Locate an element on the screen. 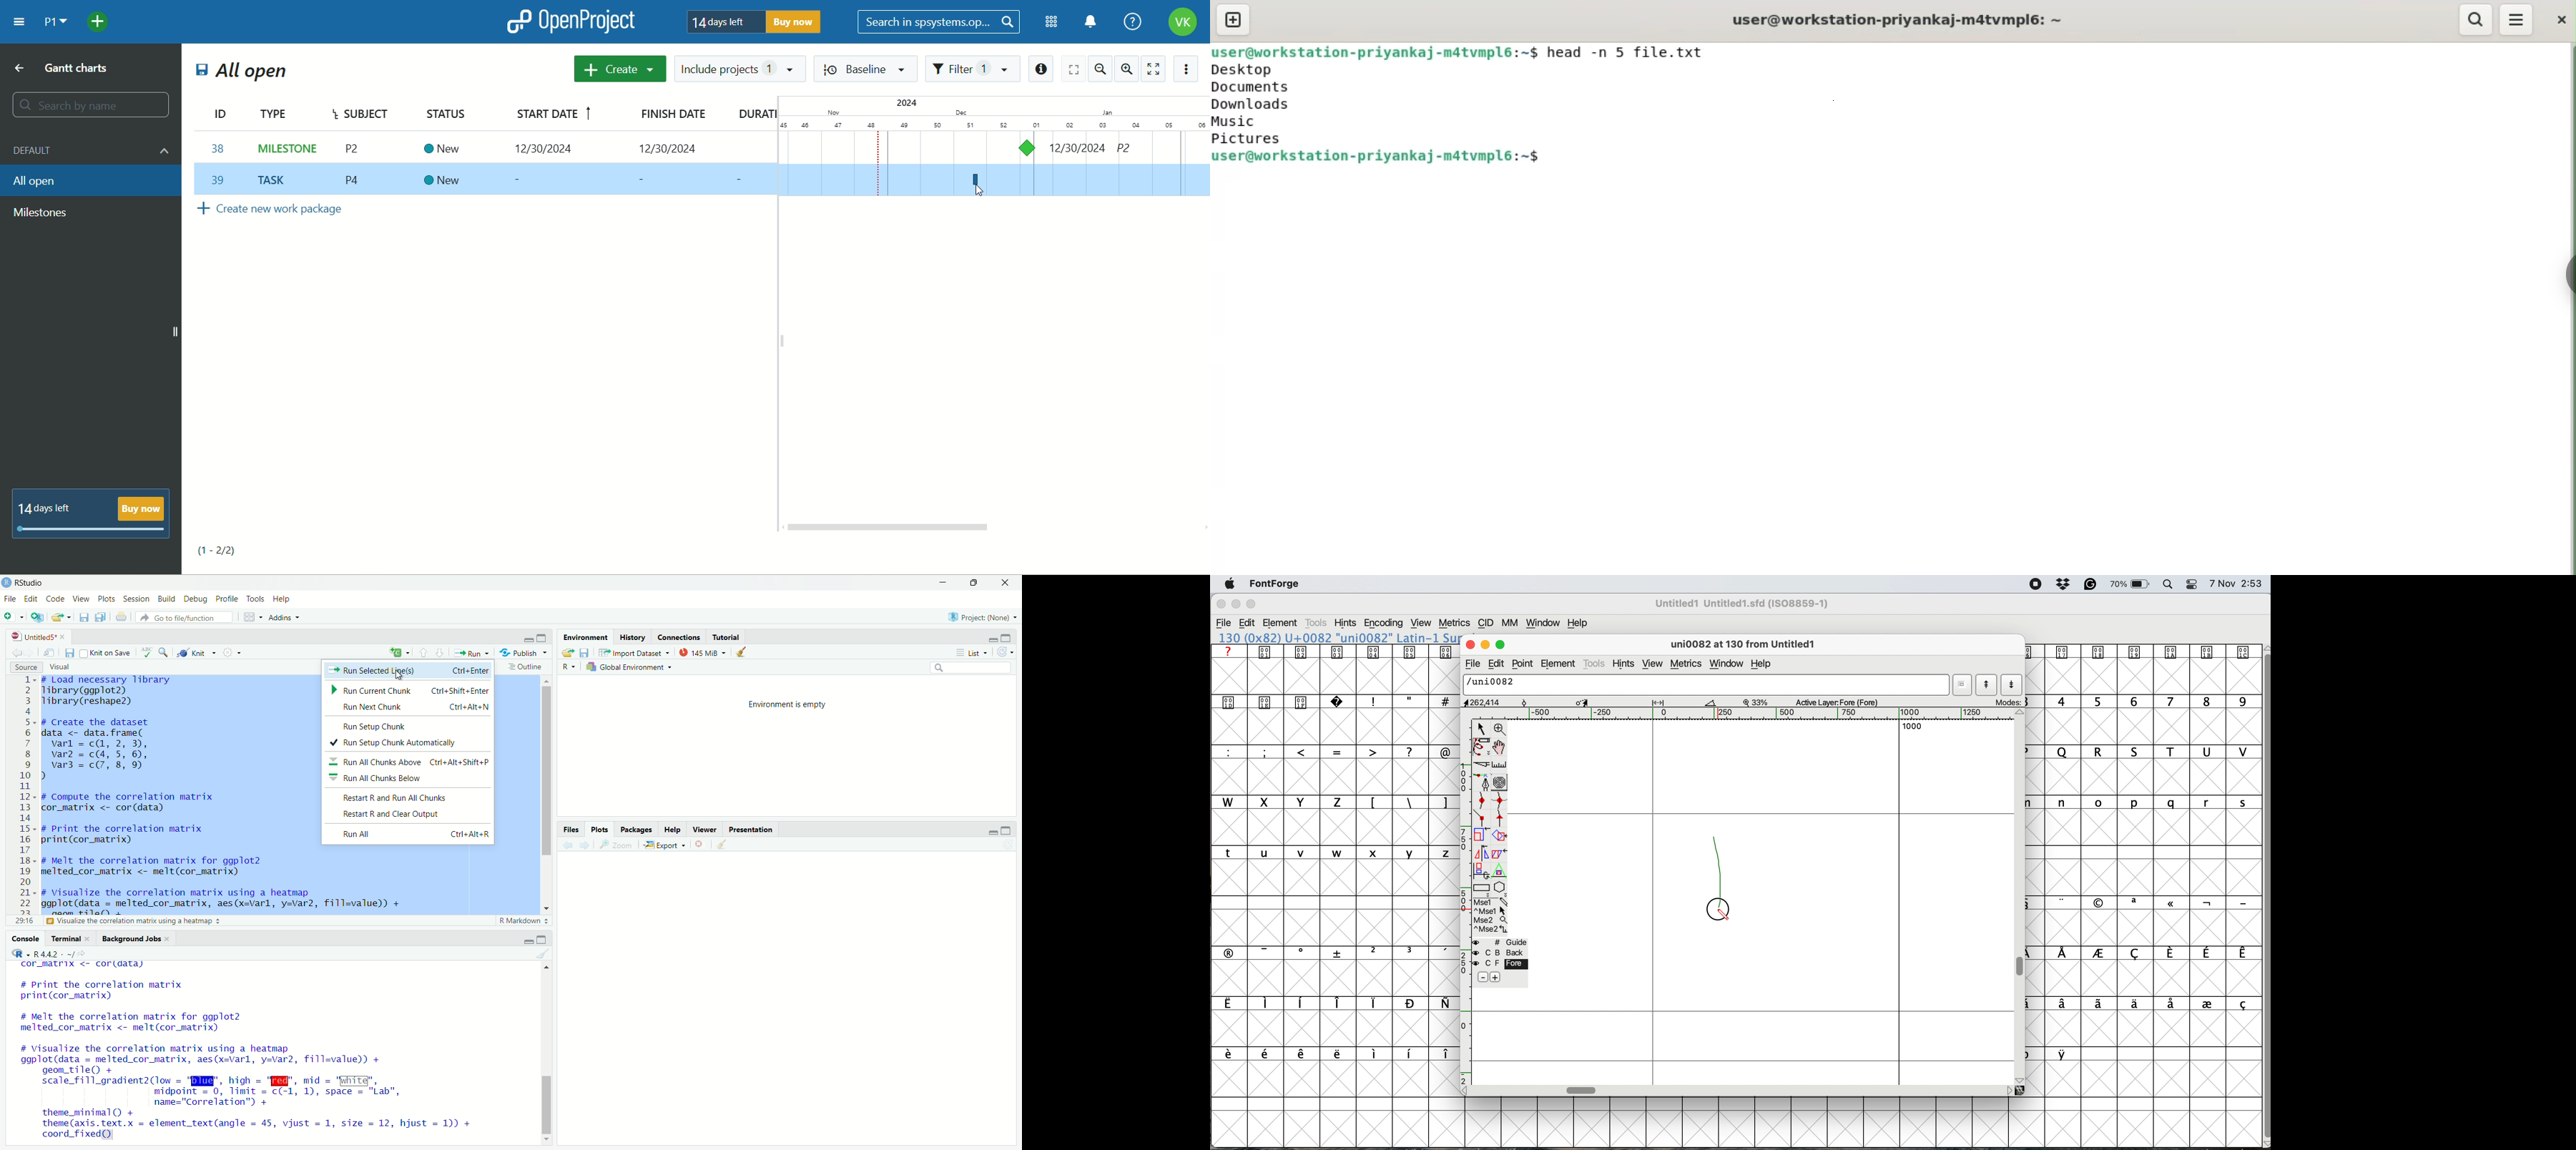  outline is located at coordinates (528, 667).